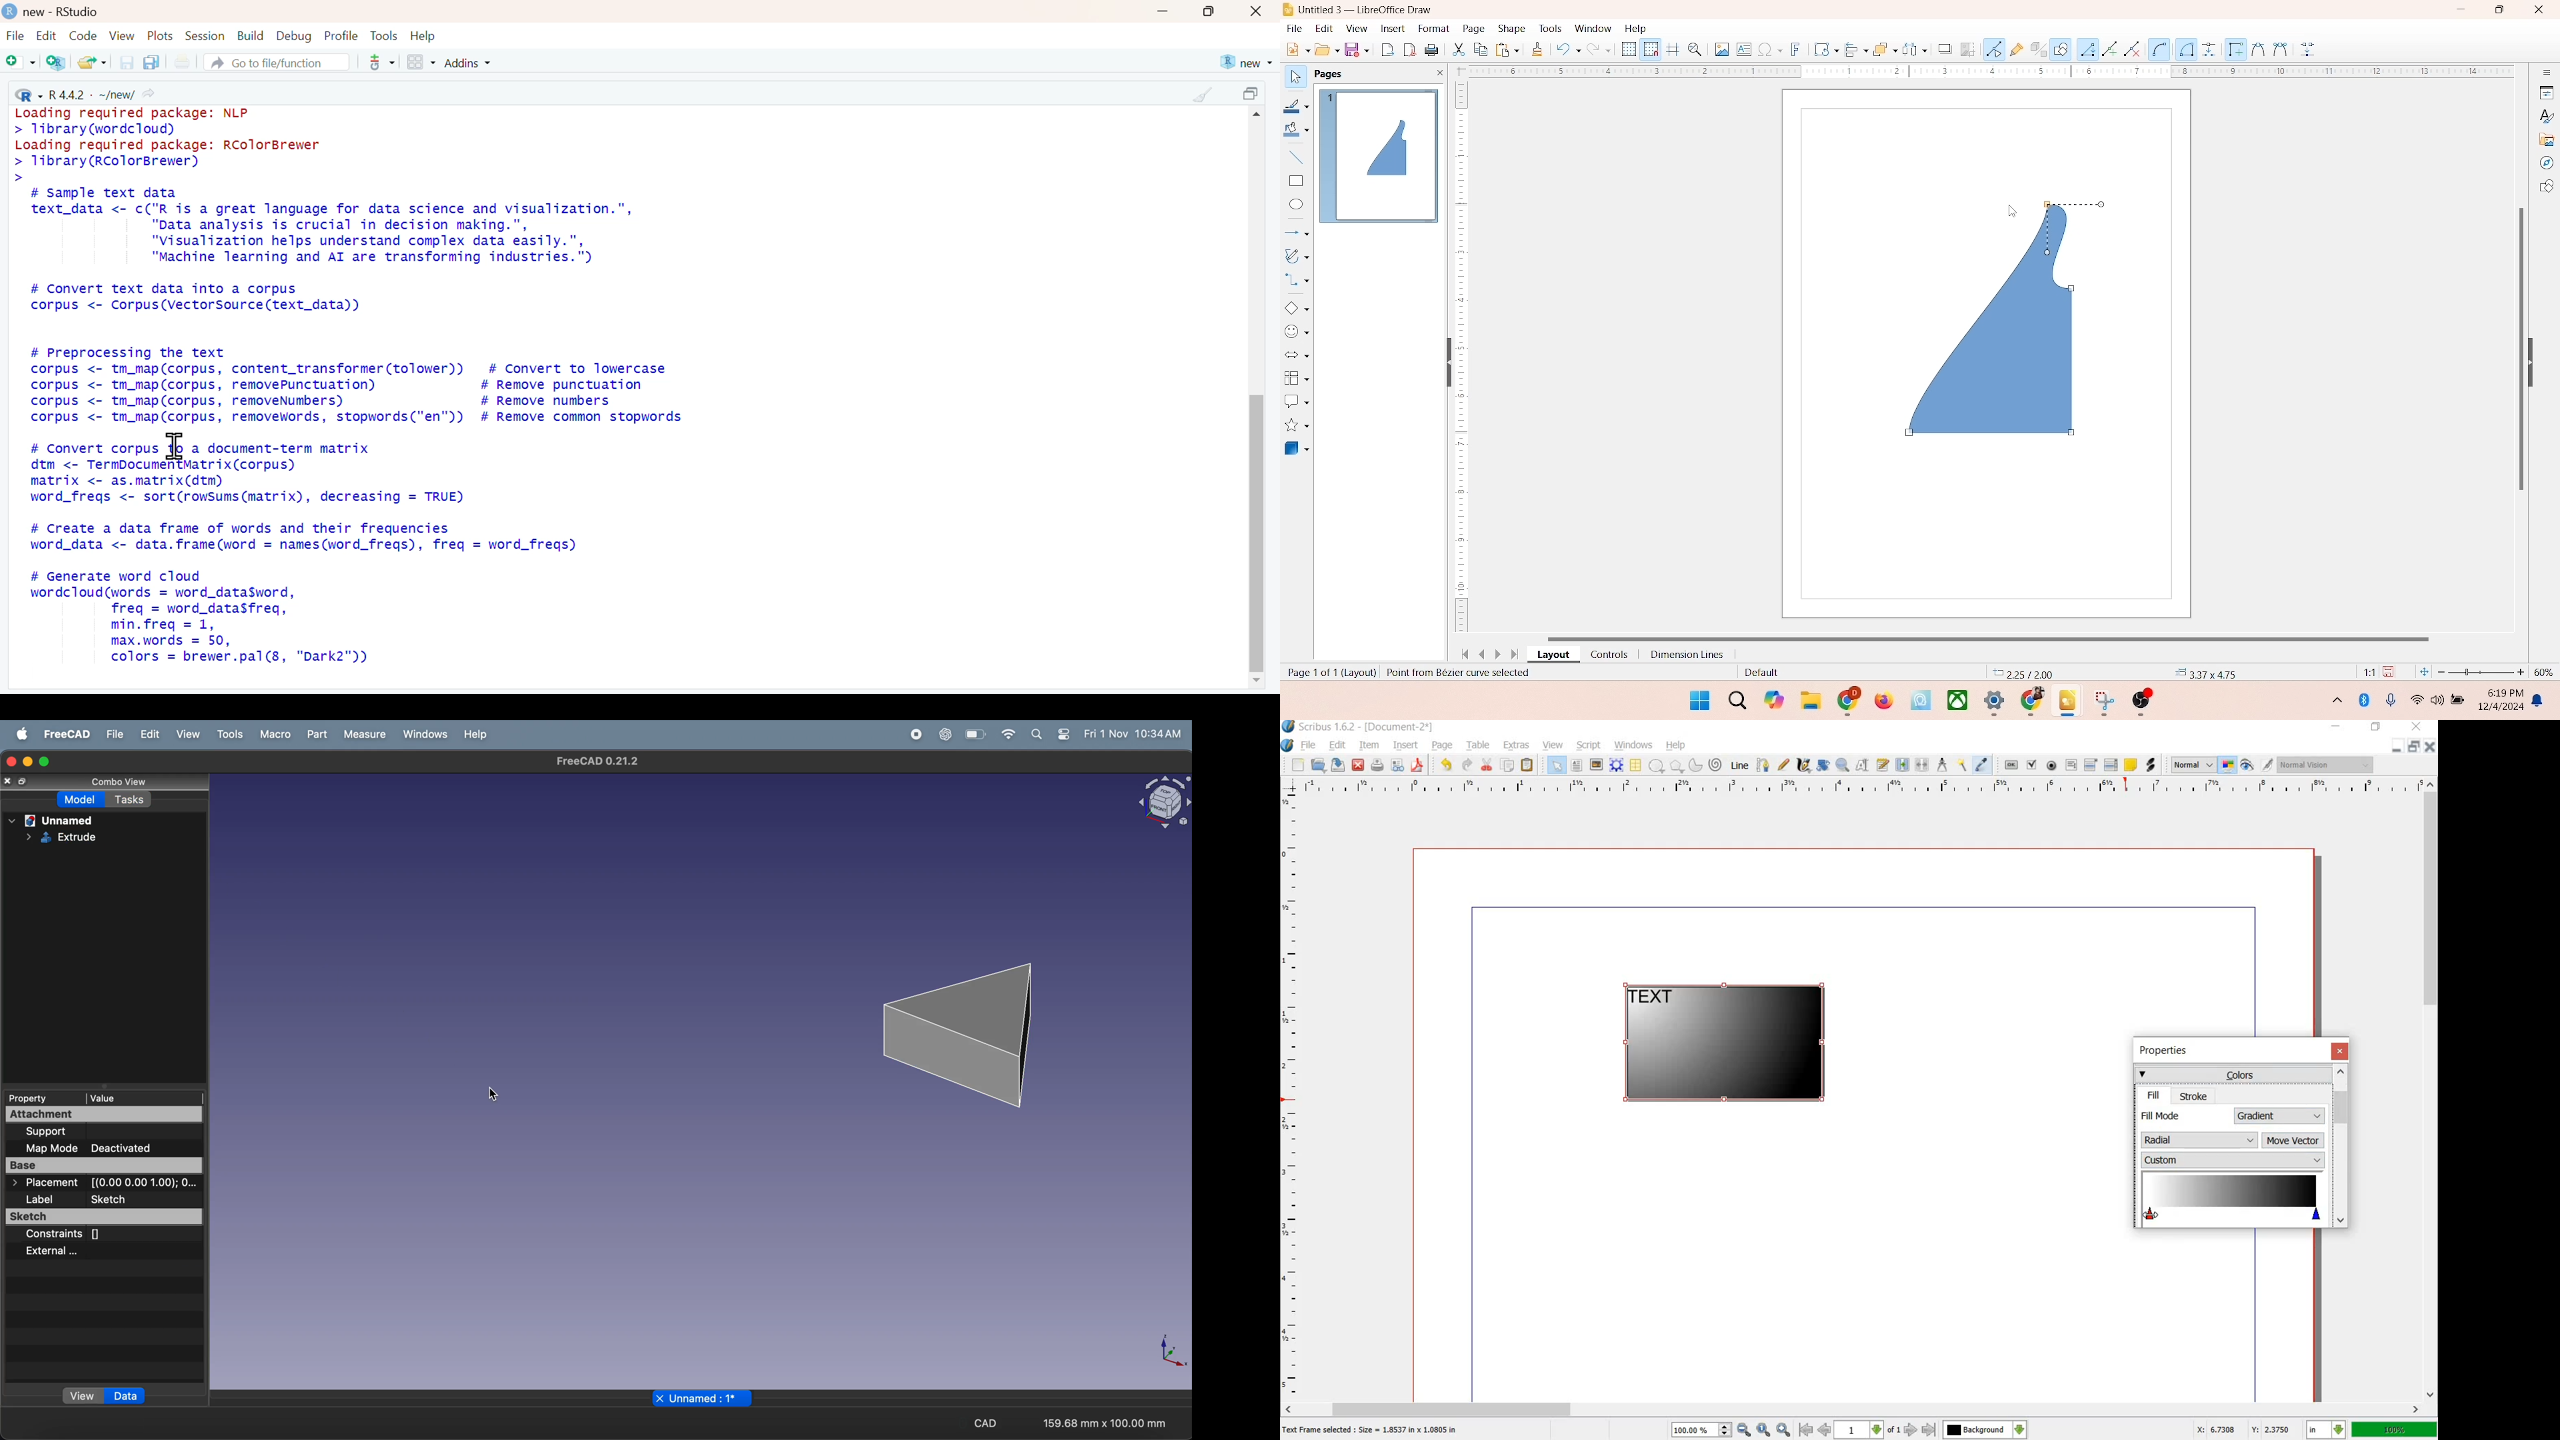 The height and width of the screenshot is (1456, 2576). What do you see at coordinates (1604, 654) in the screenshot?
I see `controls` at bounding box center [1604, 654].